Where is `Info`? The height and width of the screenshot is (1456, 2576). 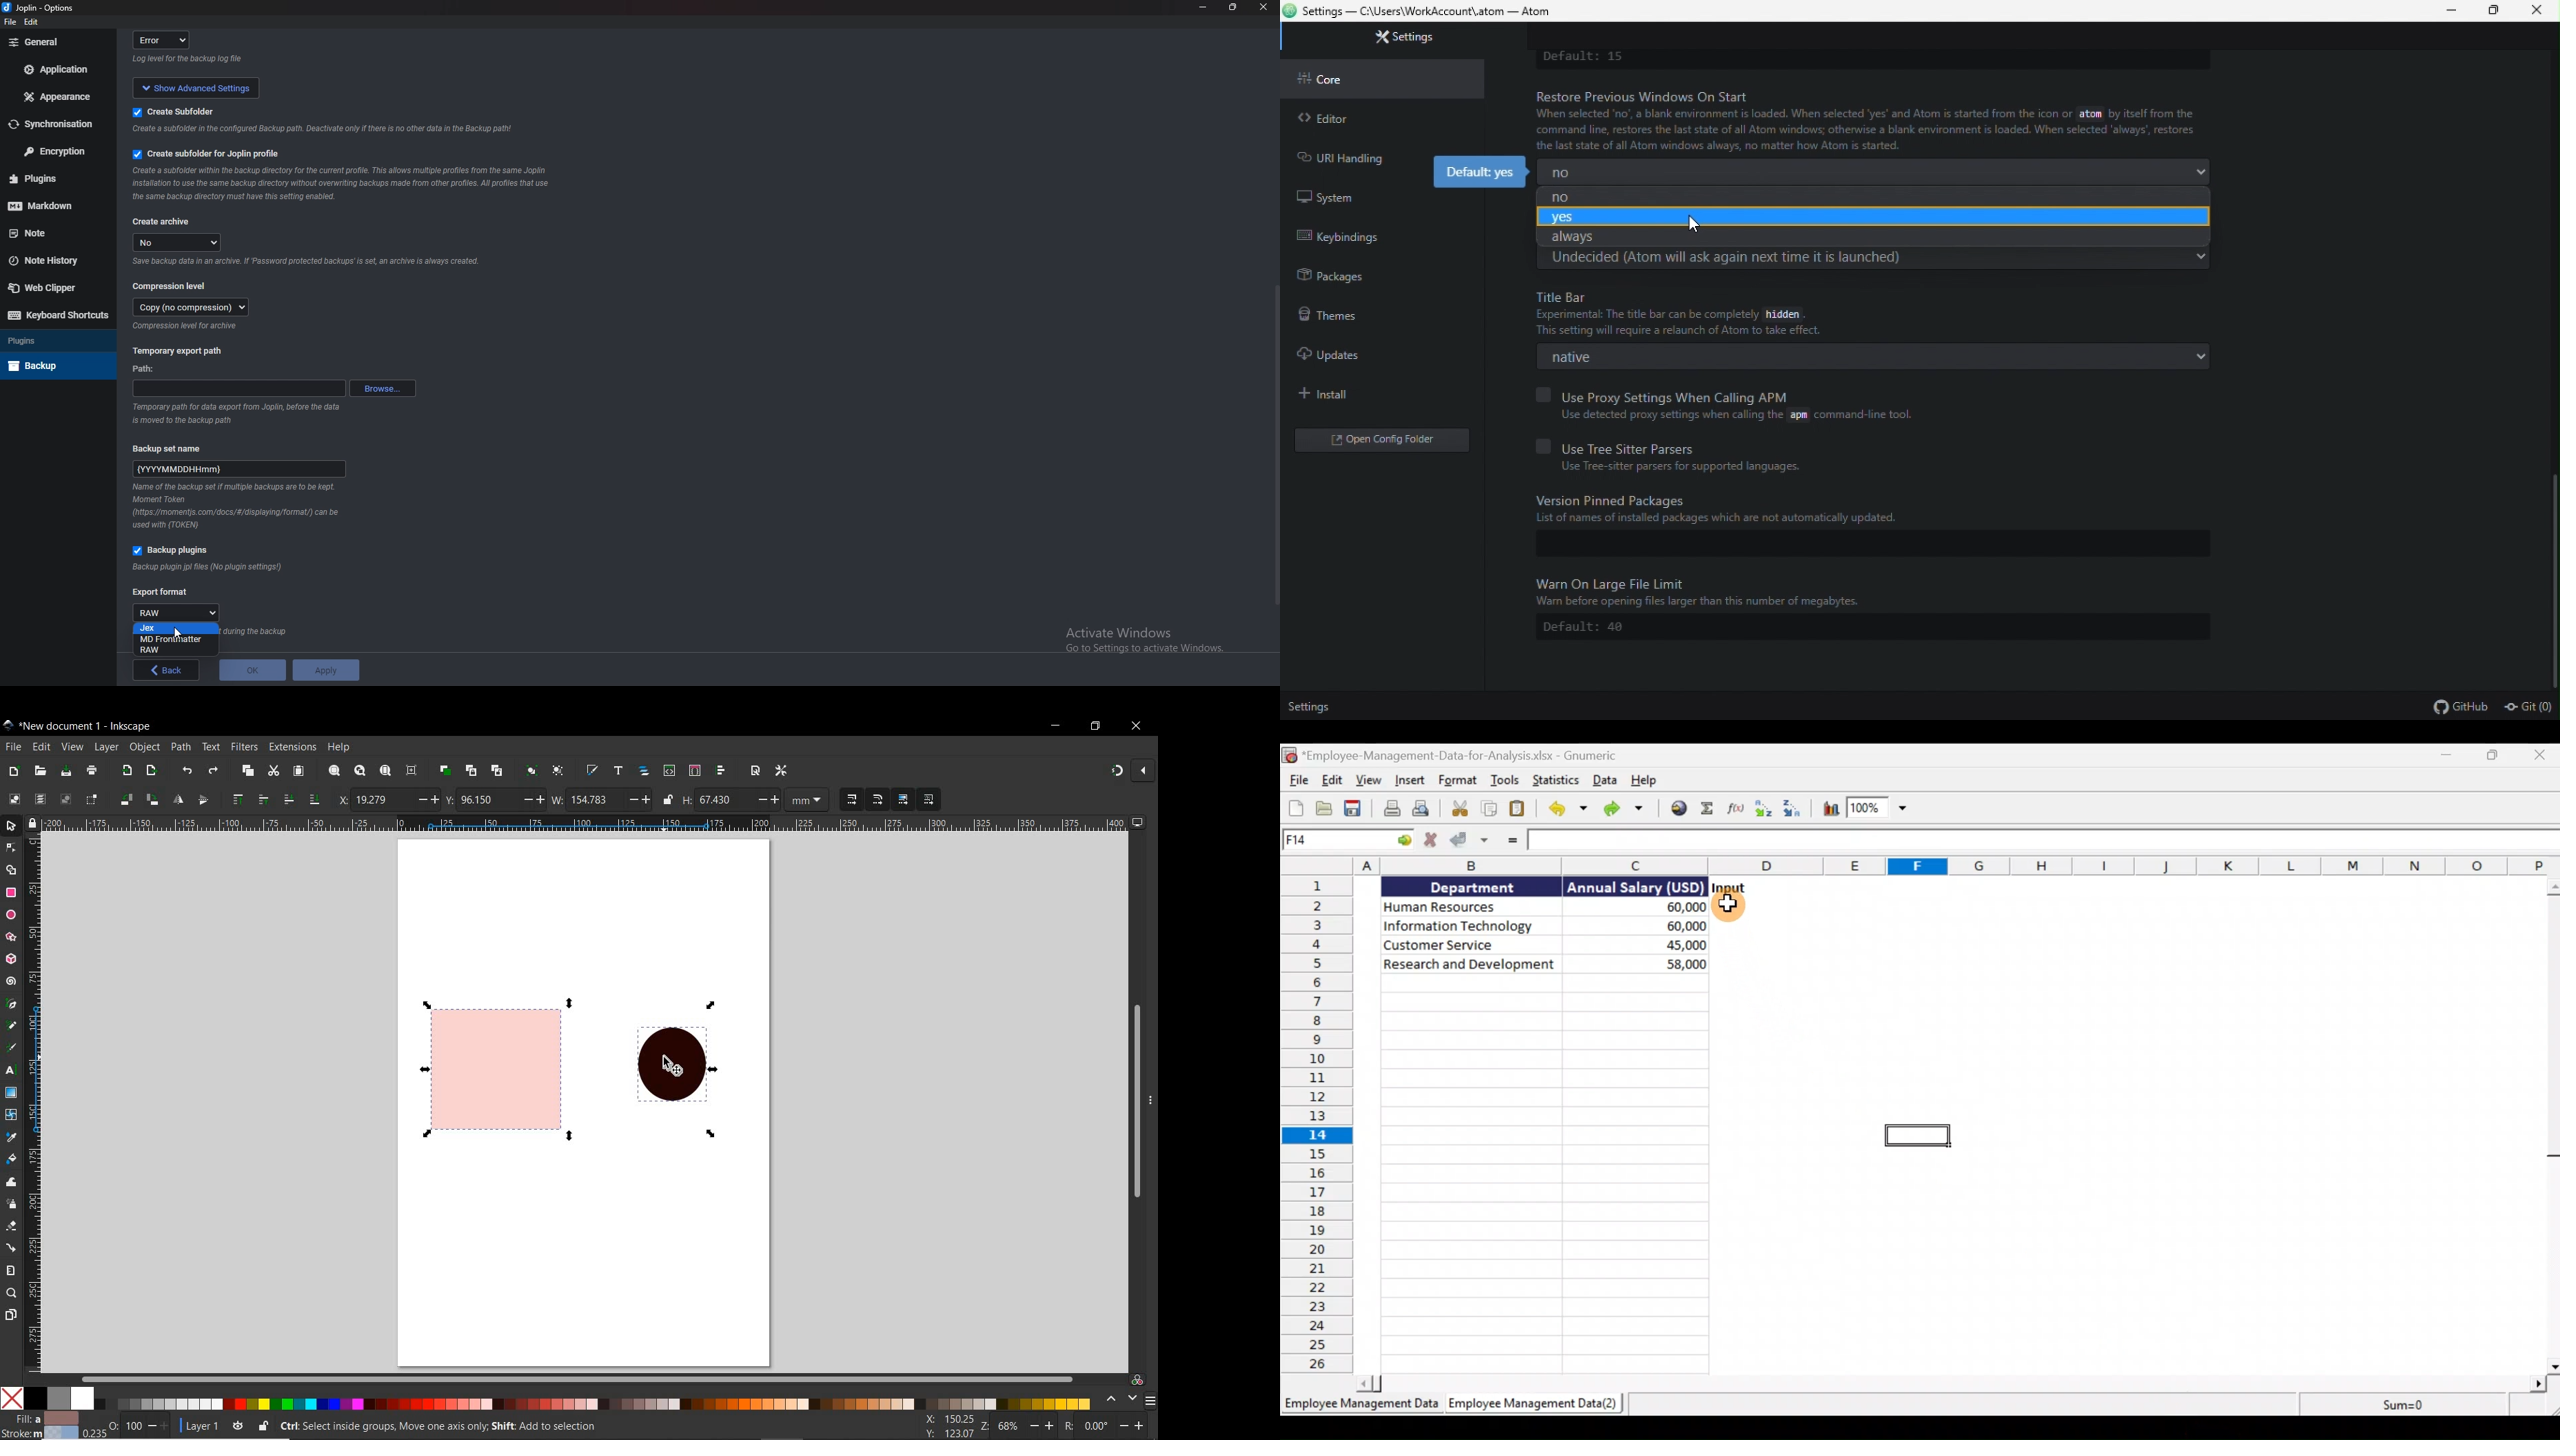
Info is located at coordinates (209, 568).